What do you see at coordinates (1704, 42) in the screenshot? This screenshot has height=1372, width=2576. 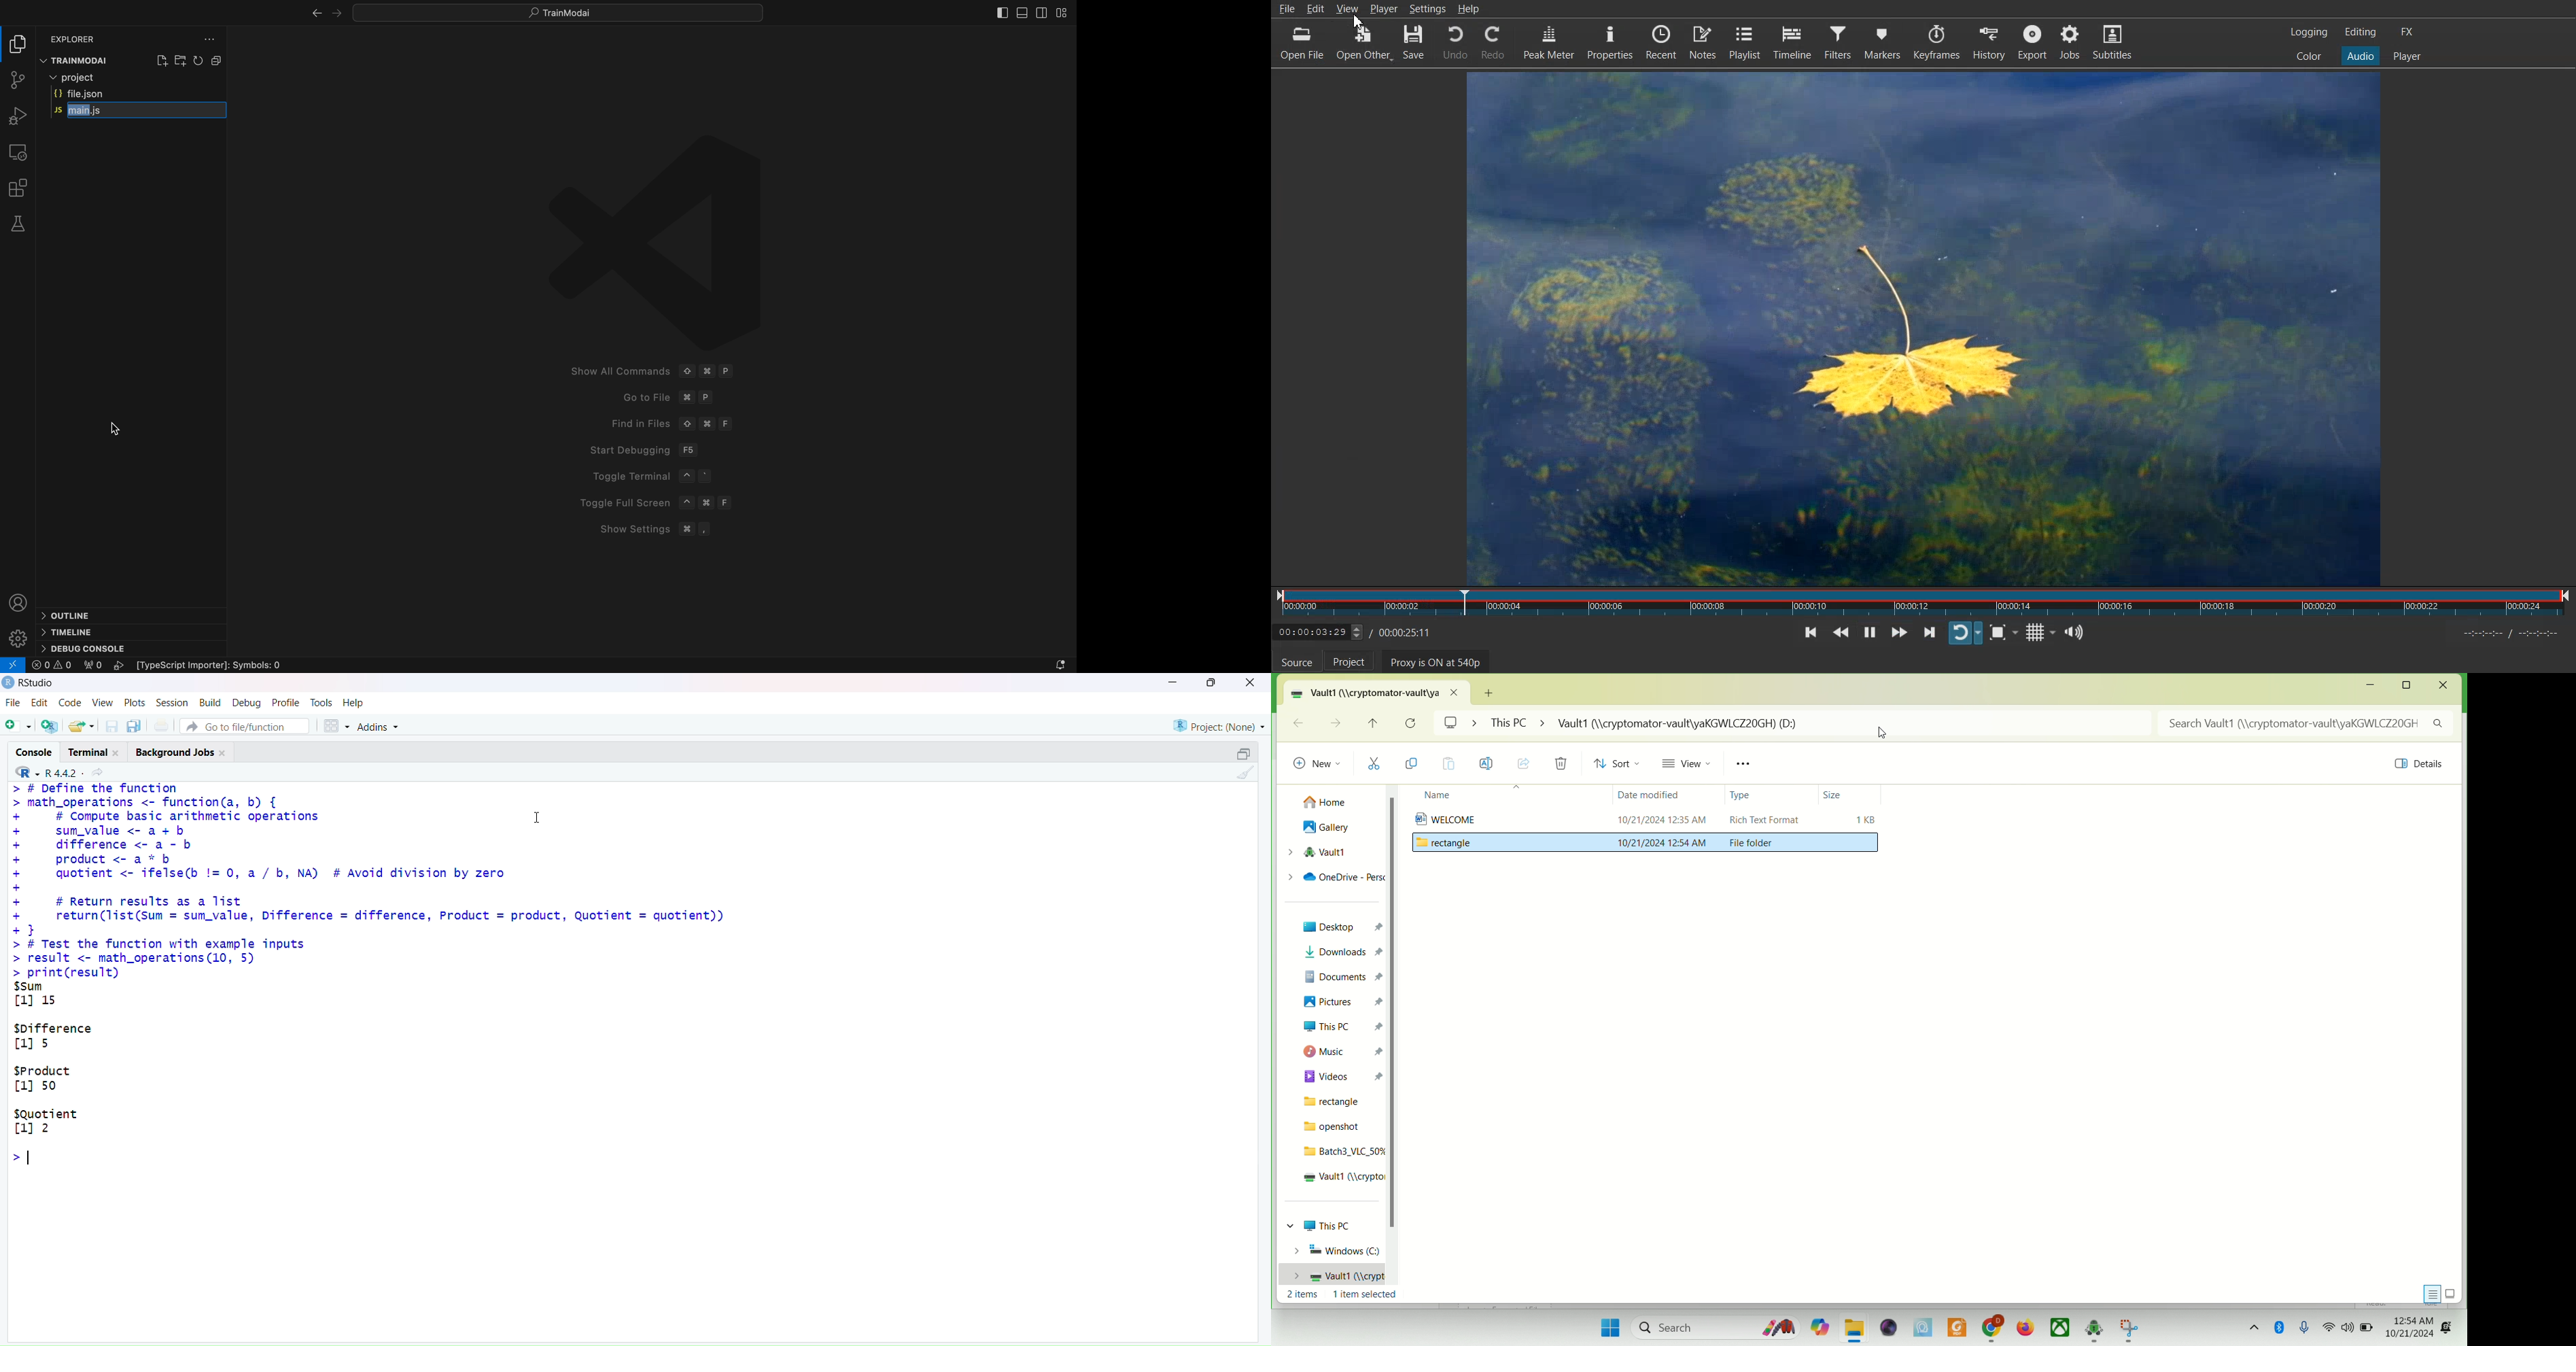 I see `Notes` at bounding box center [1704, 42].